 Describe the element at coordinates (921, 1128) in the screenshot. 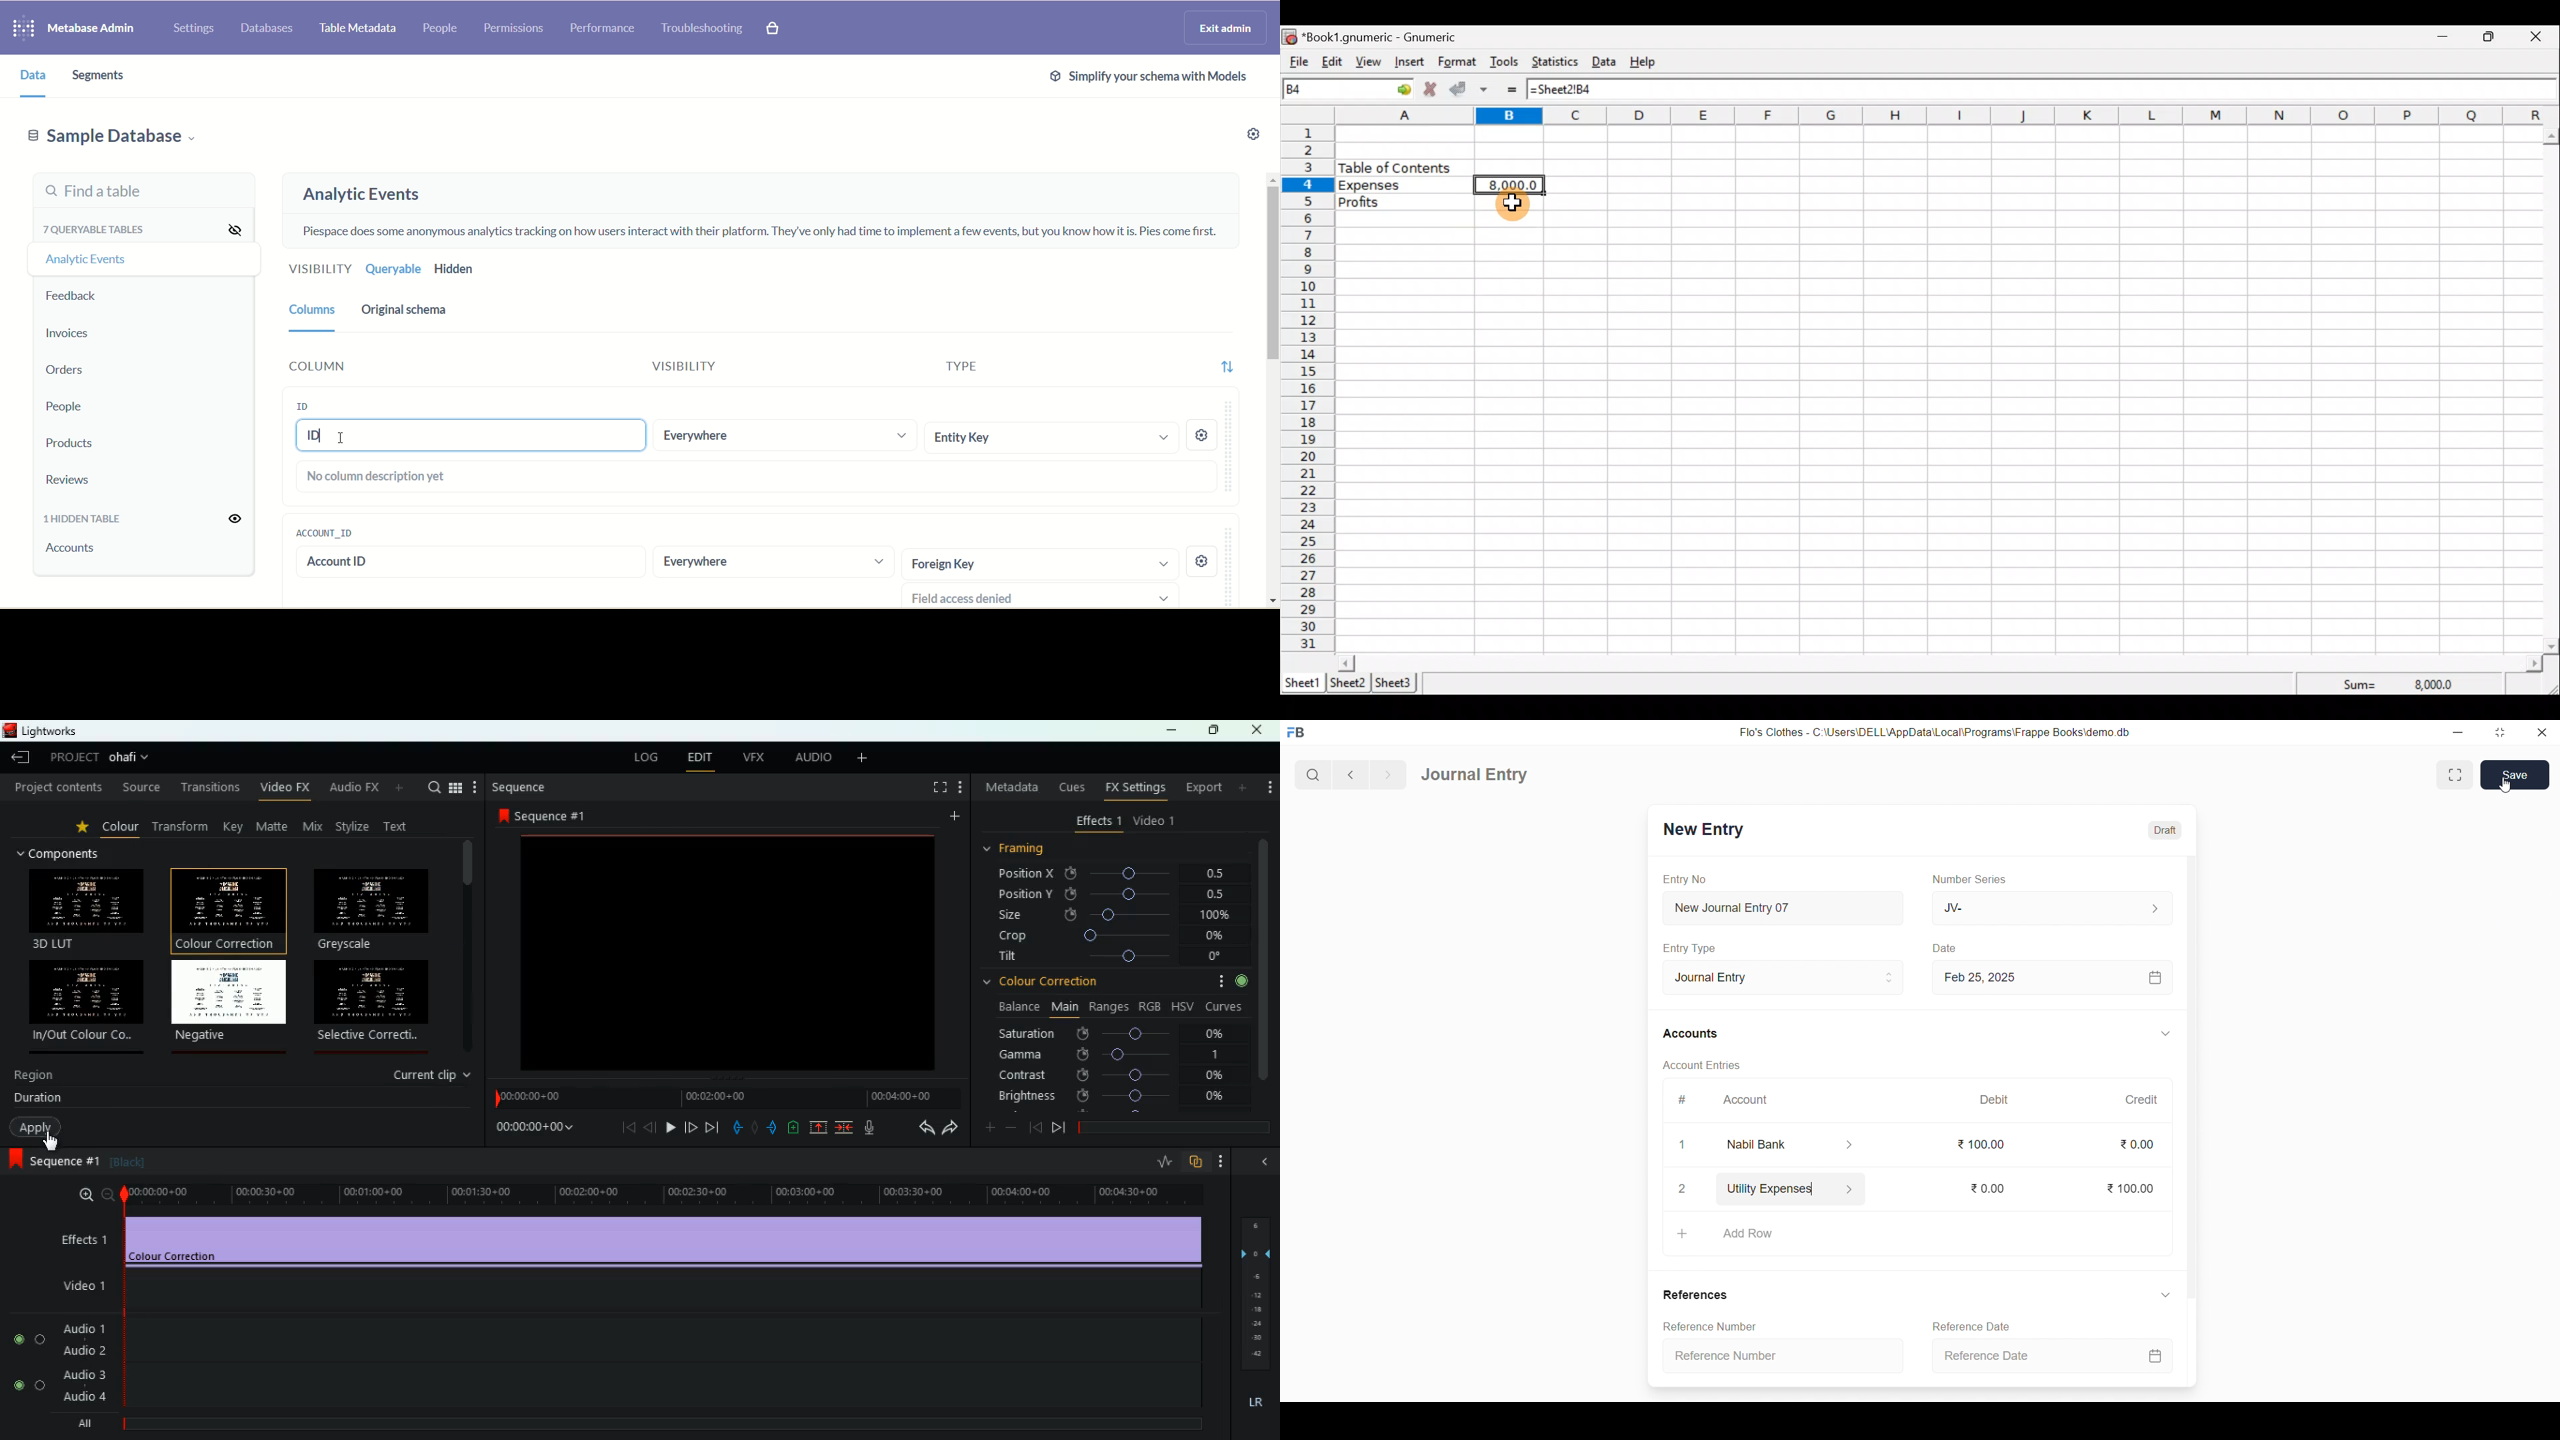

I see `backward` at that location.